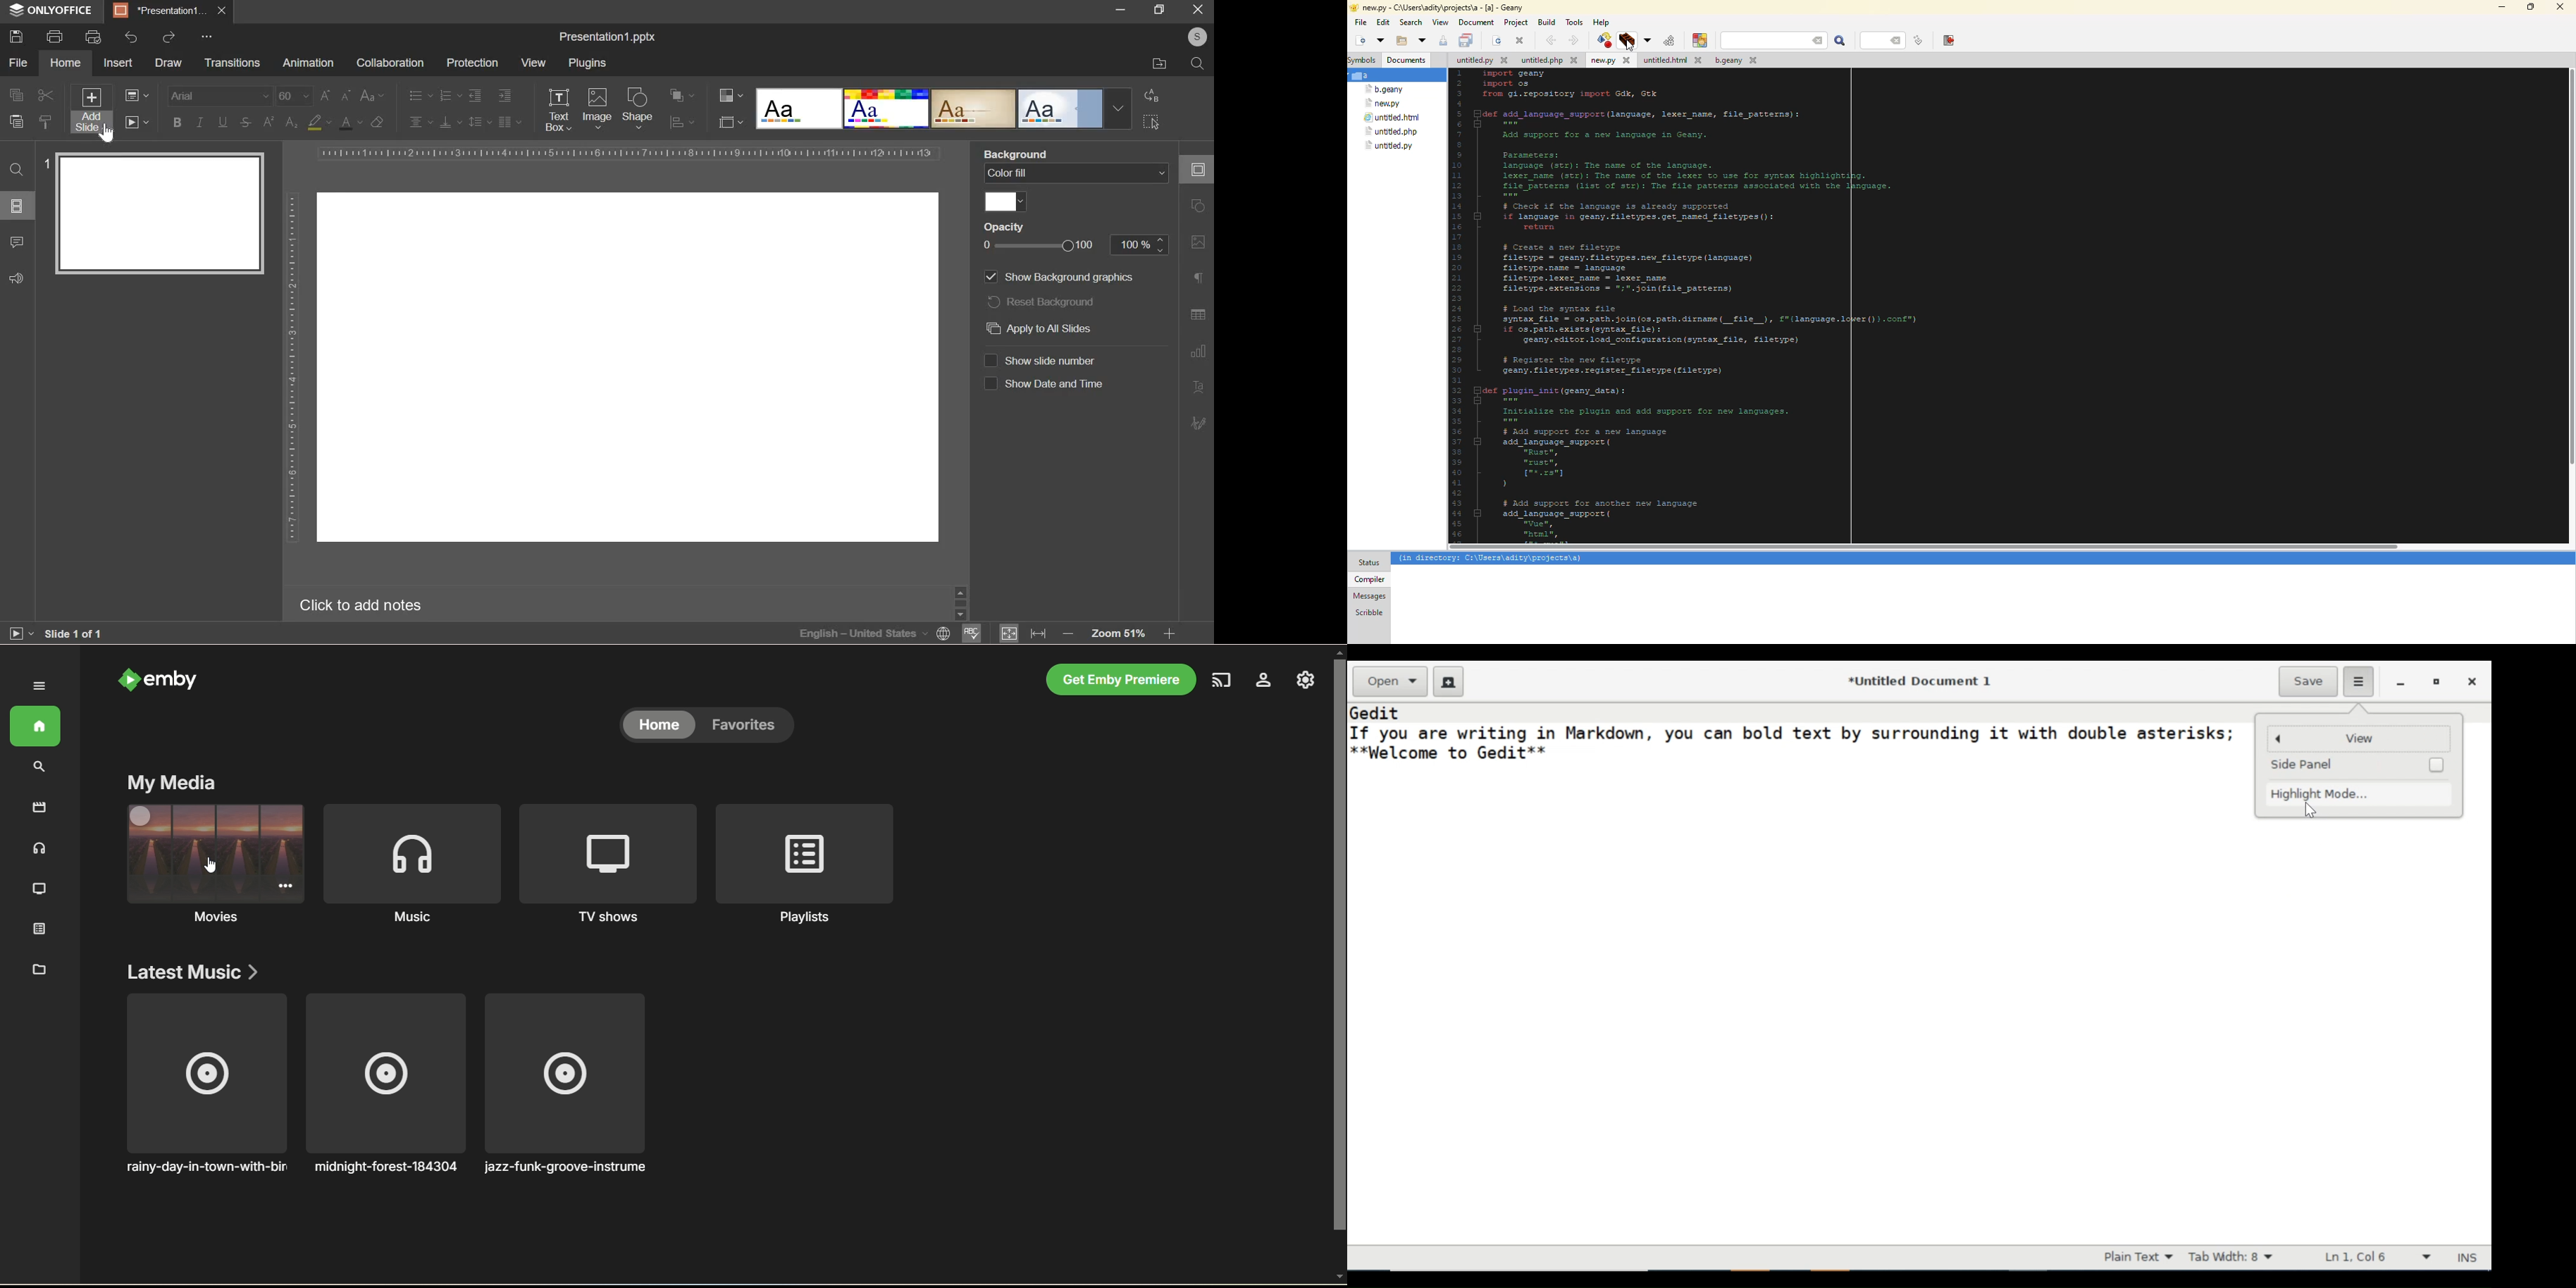  Describe the element at coordinates (1165, 10) in the screenshot. I see `full screen` at that location.